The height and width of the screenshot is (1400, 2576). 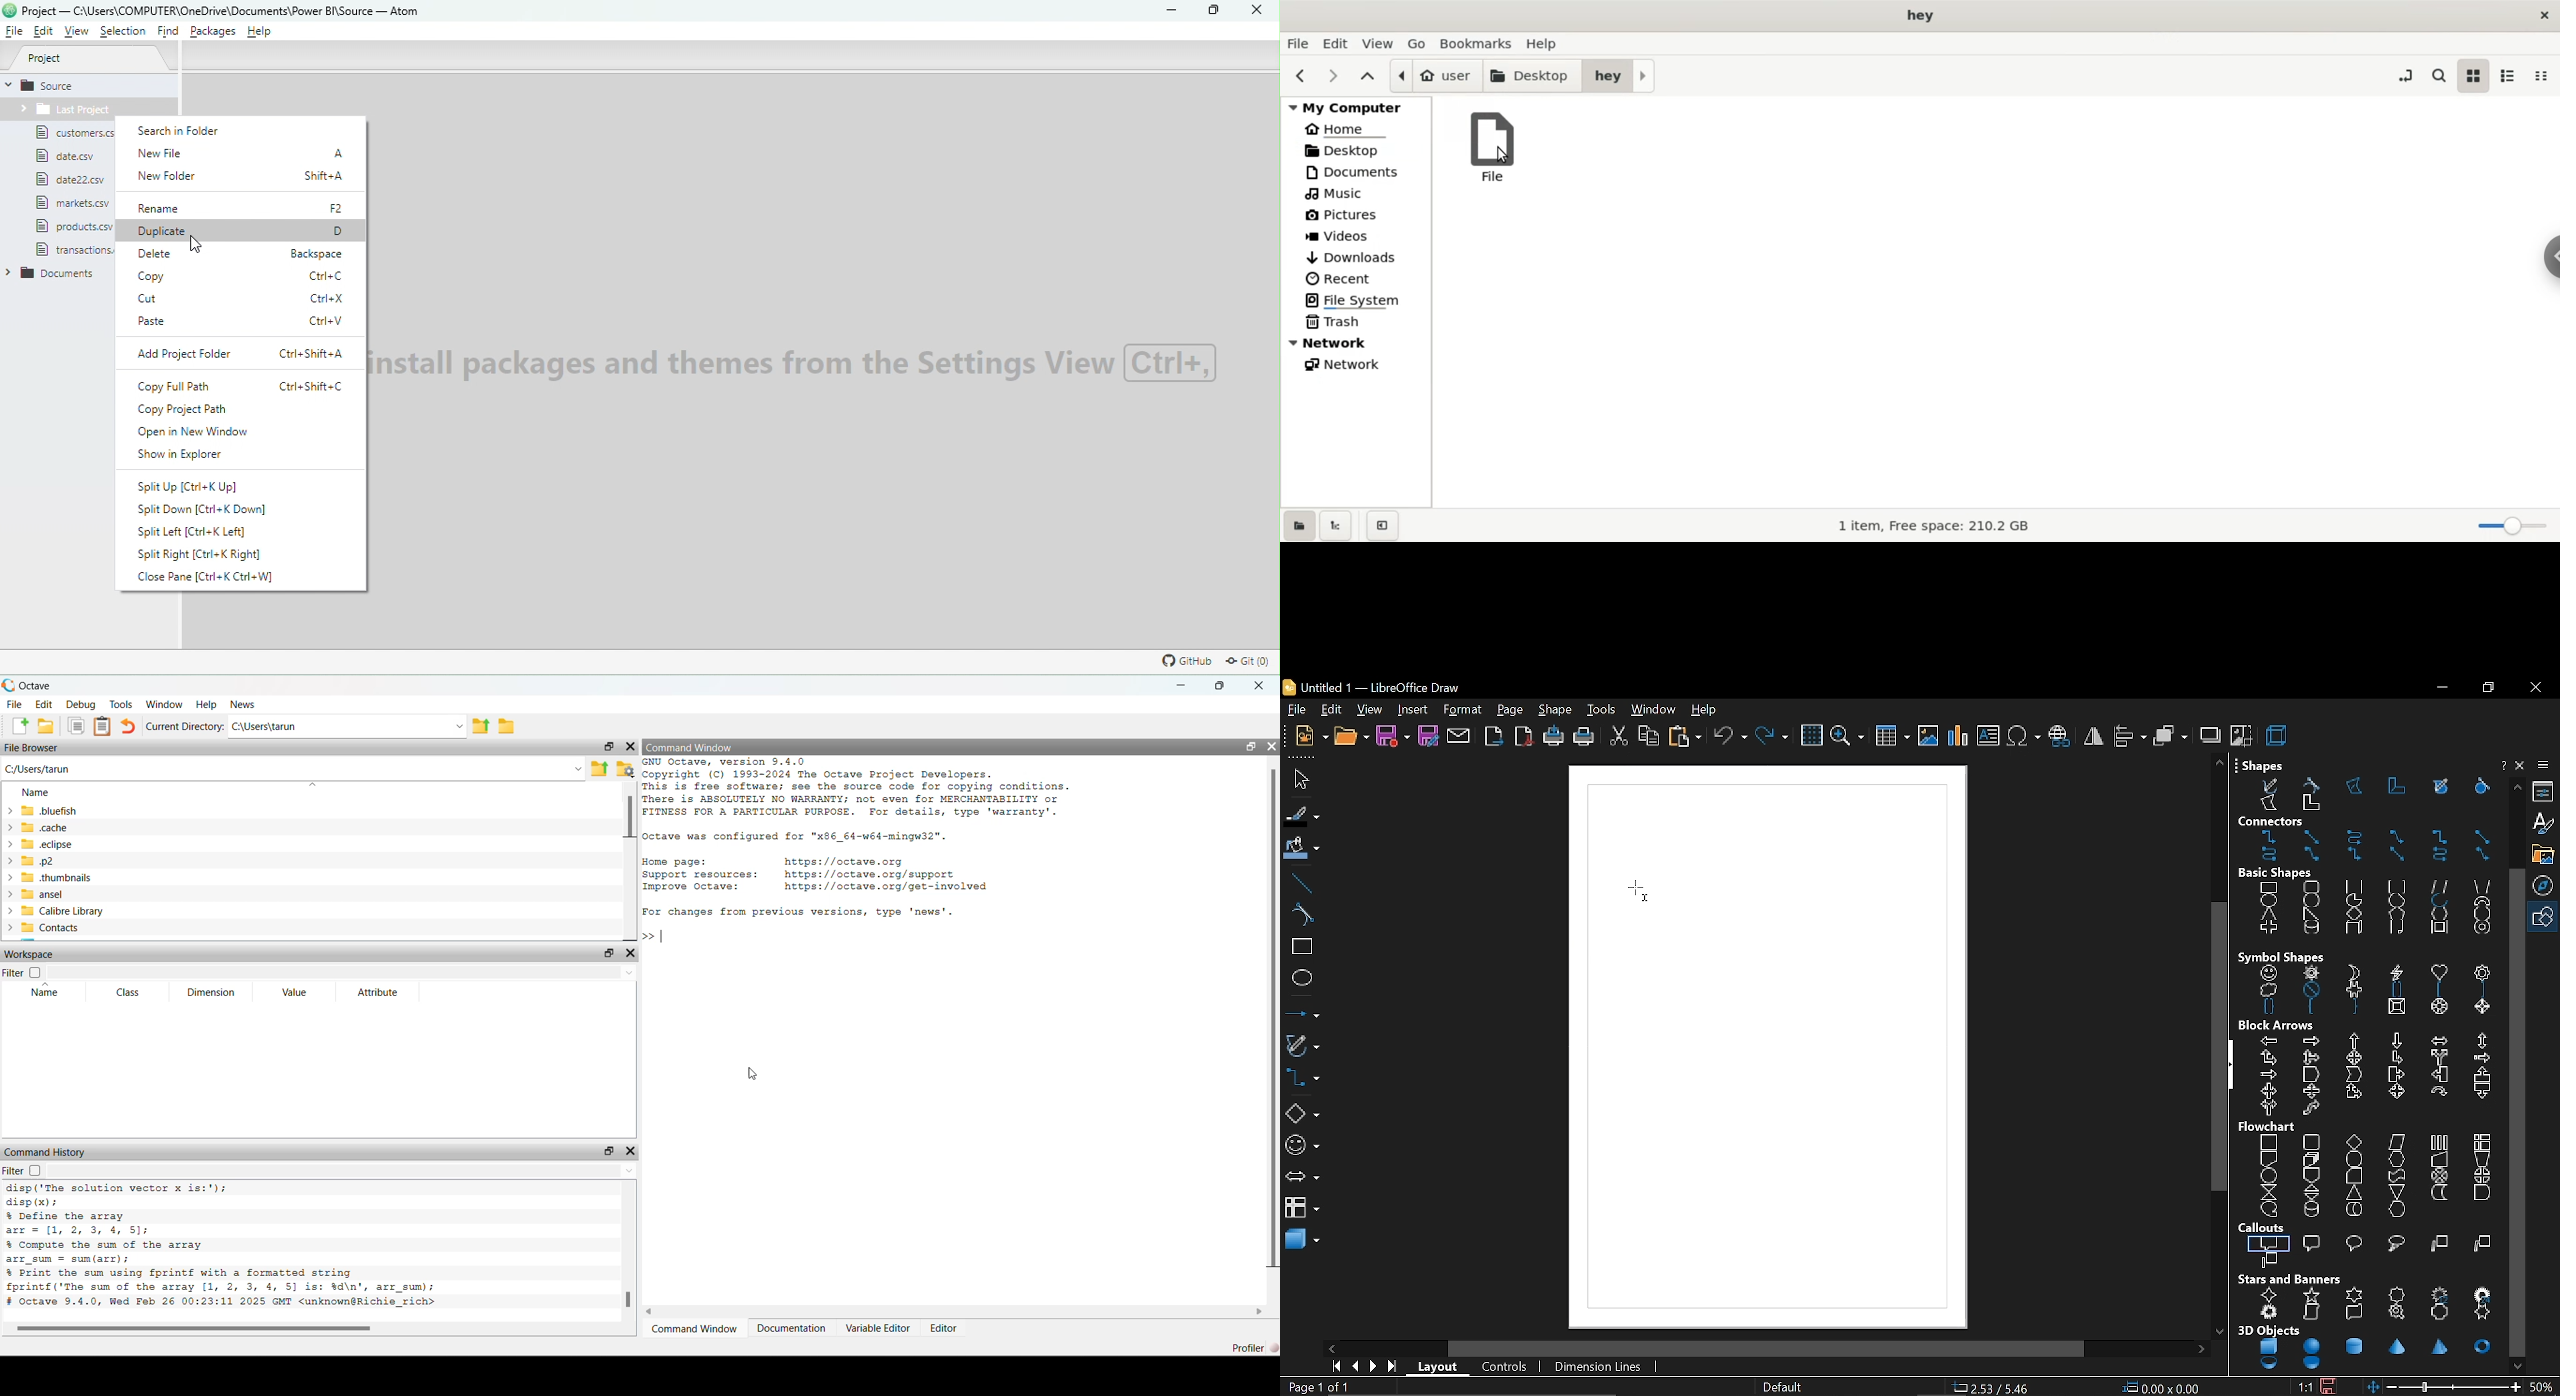 I want to click on Documentation, so click(x=792, y=1329).